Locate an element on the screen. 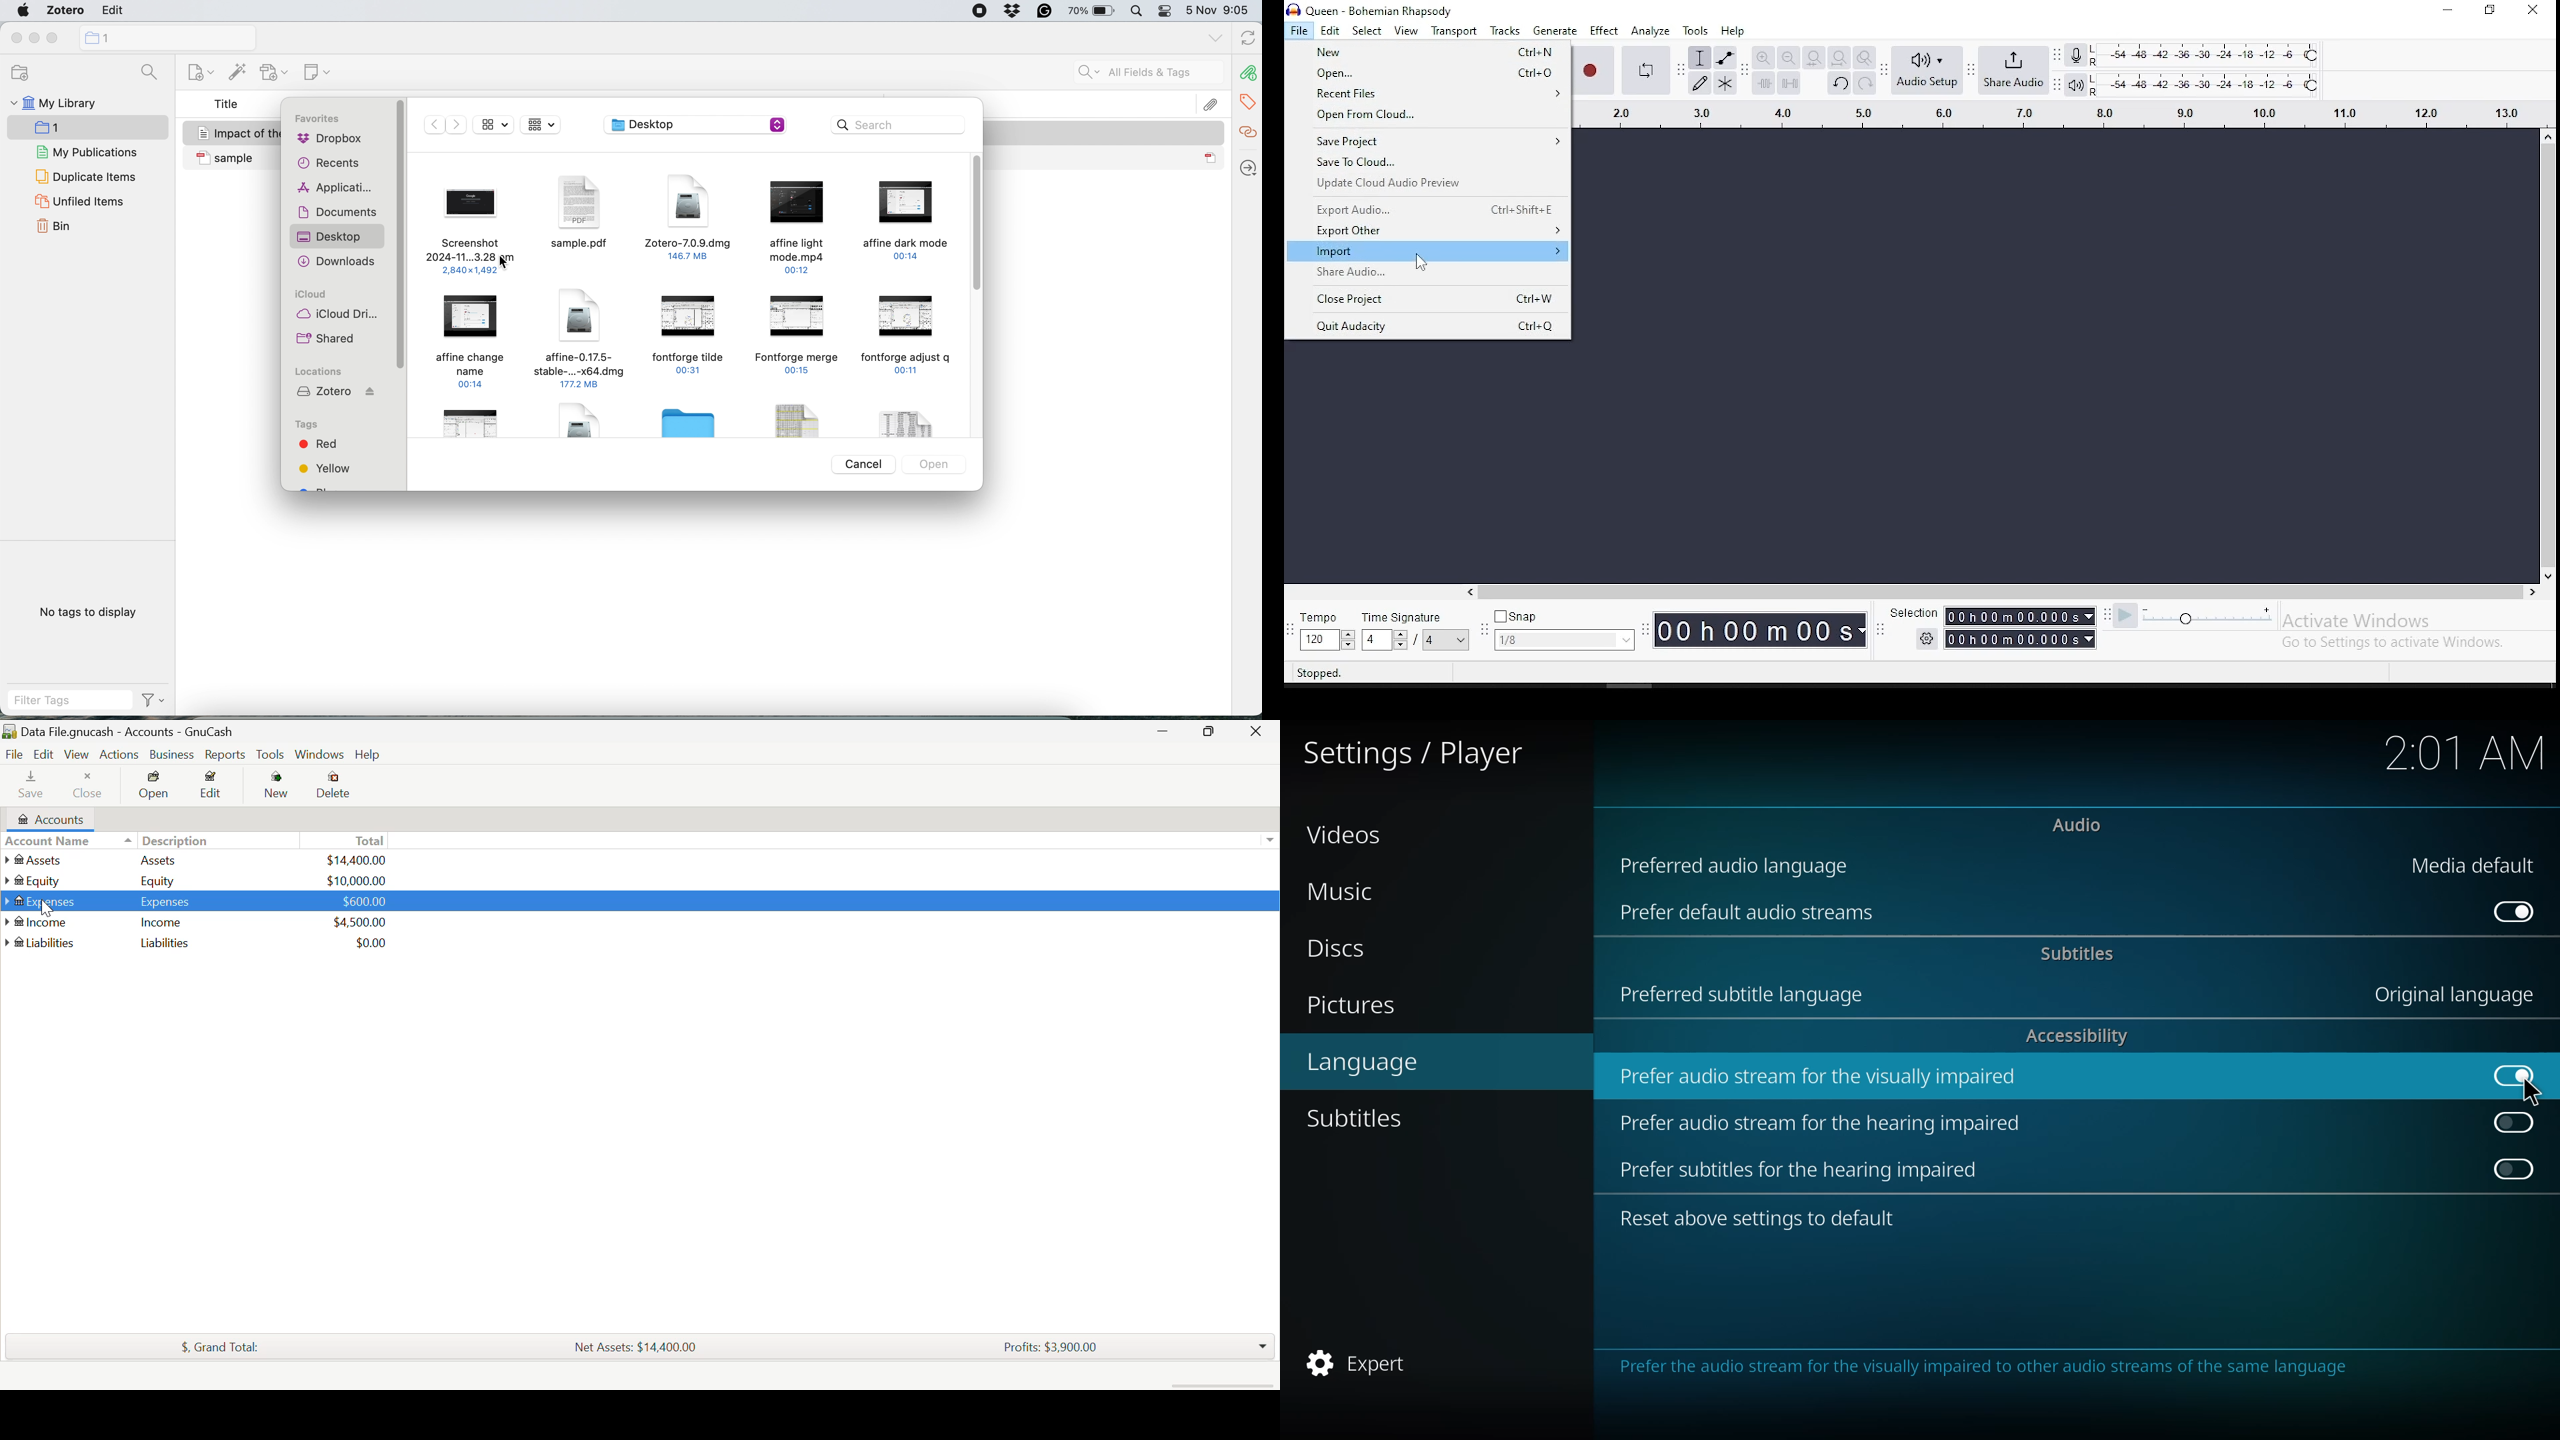  sample is located at coordinates (1107, 158).